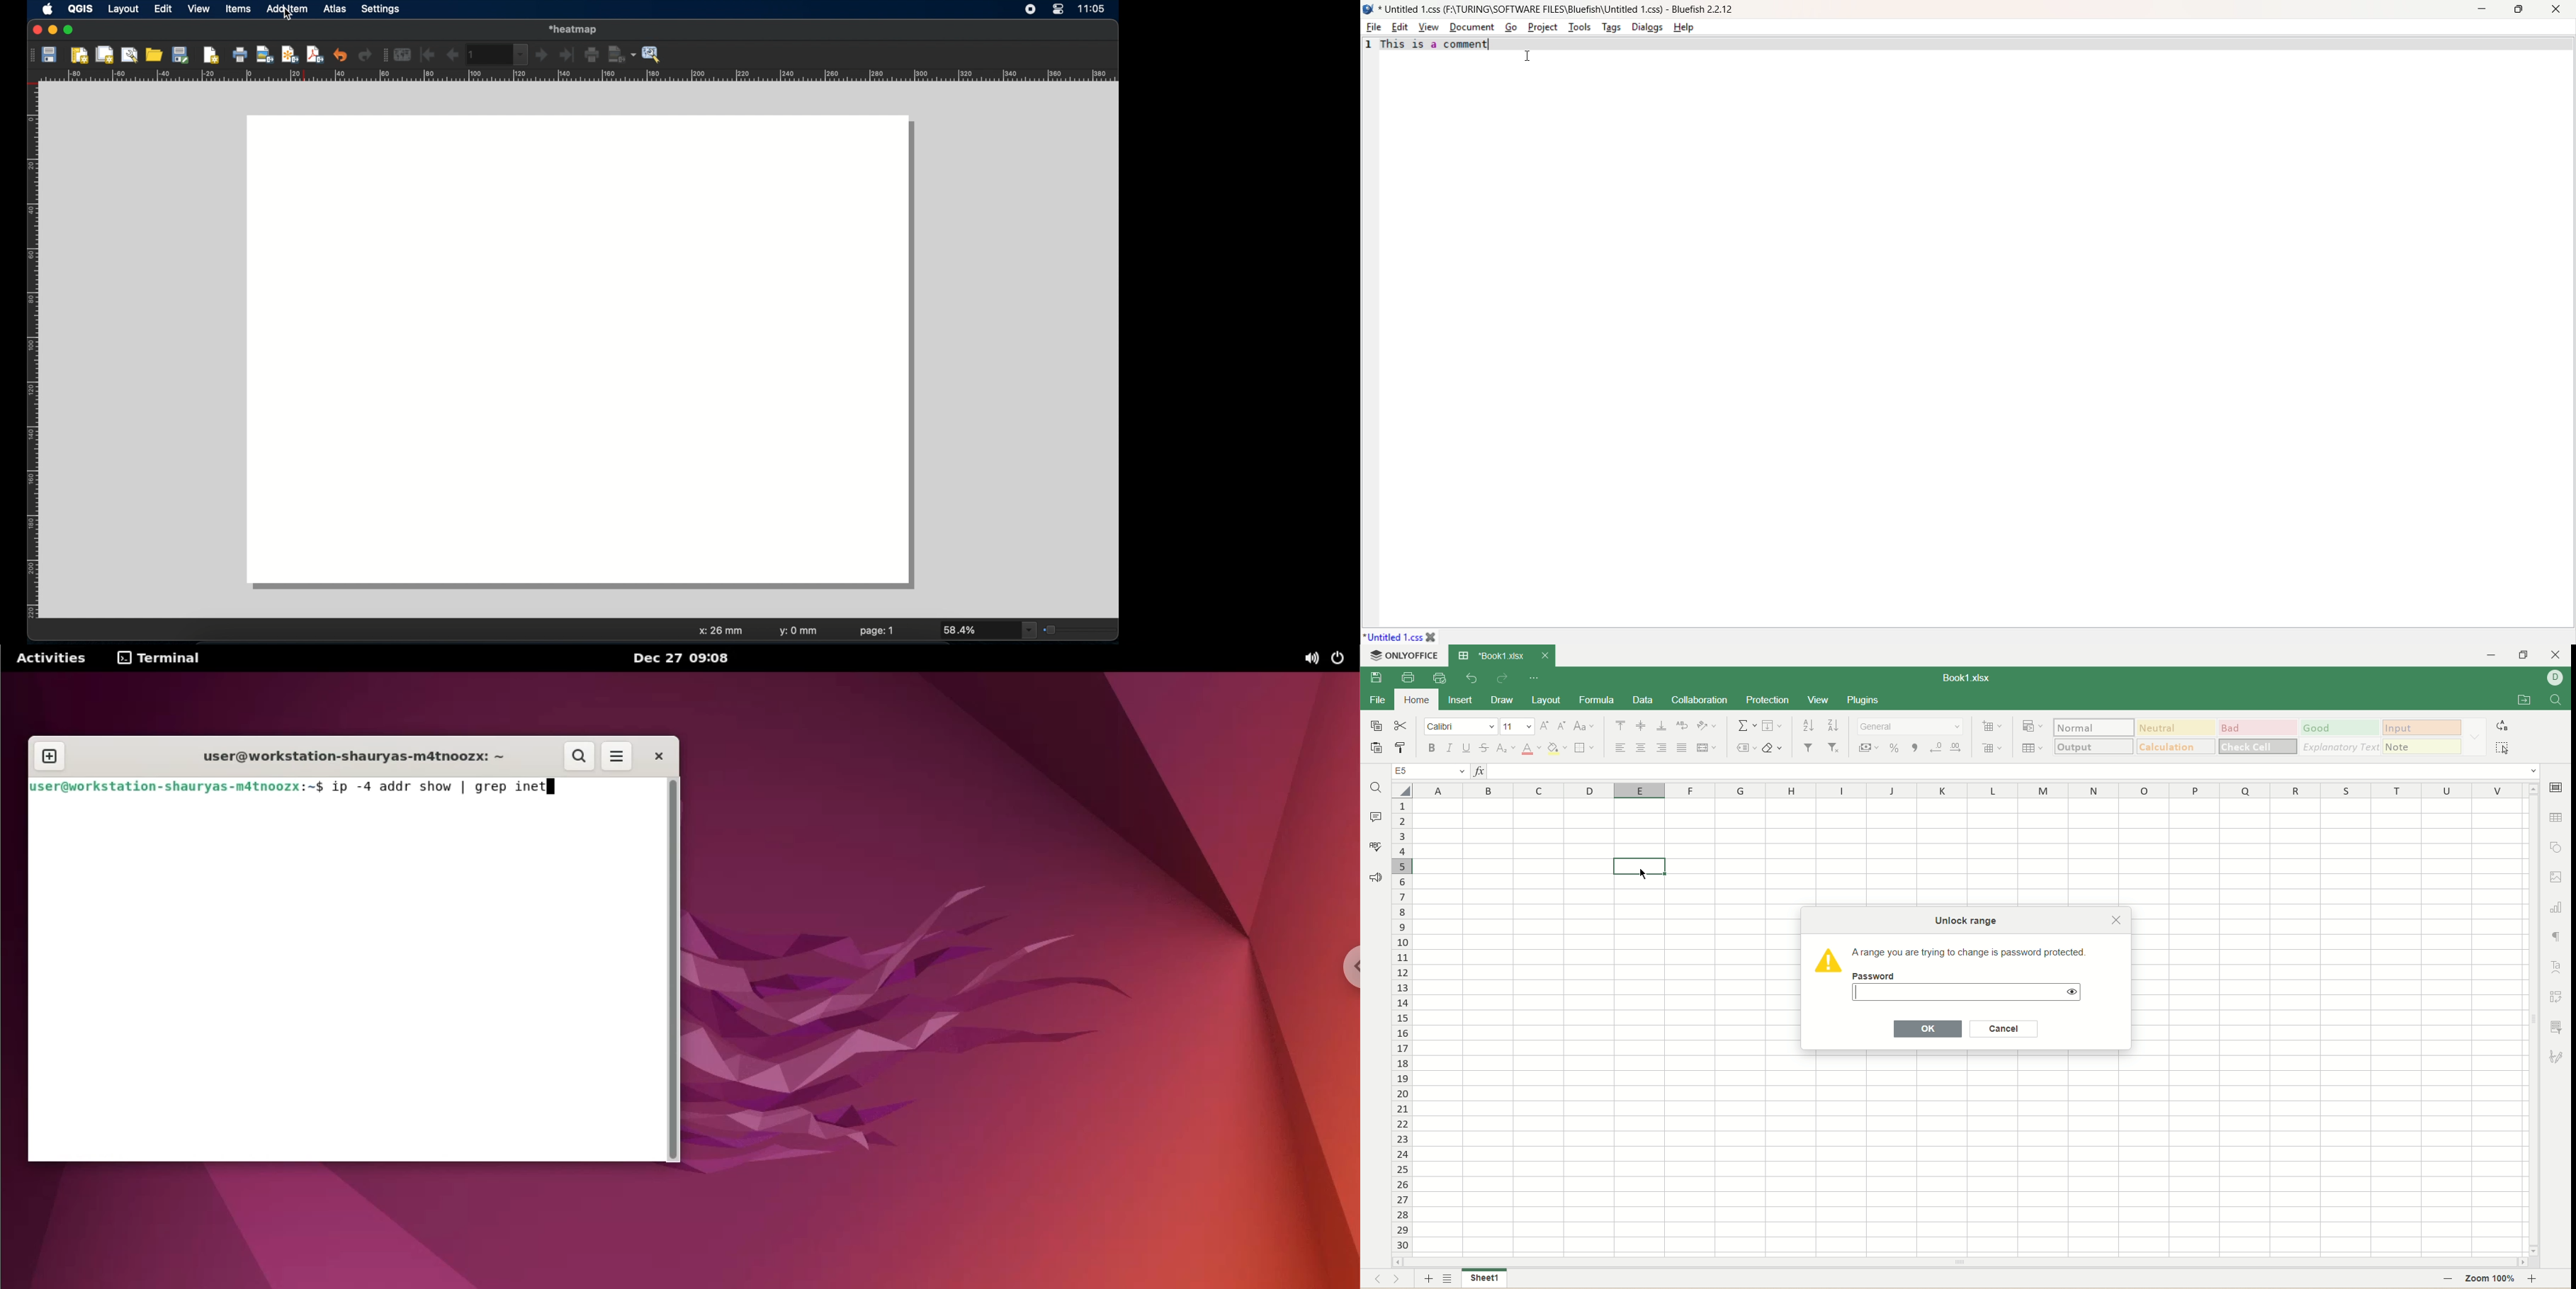 Image resolution: width=2576 pixels, height=1316 pixels. I want to click on plugins, so click(1860, 700).